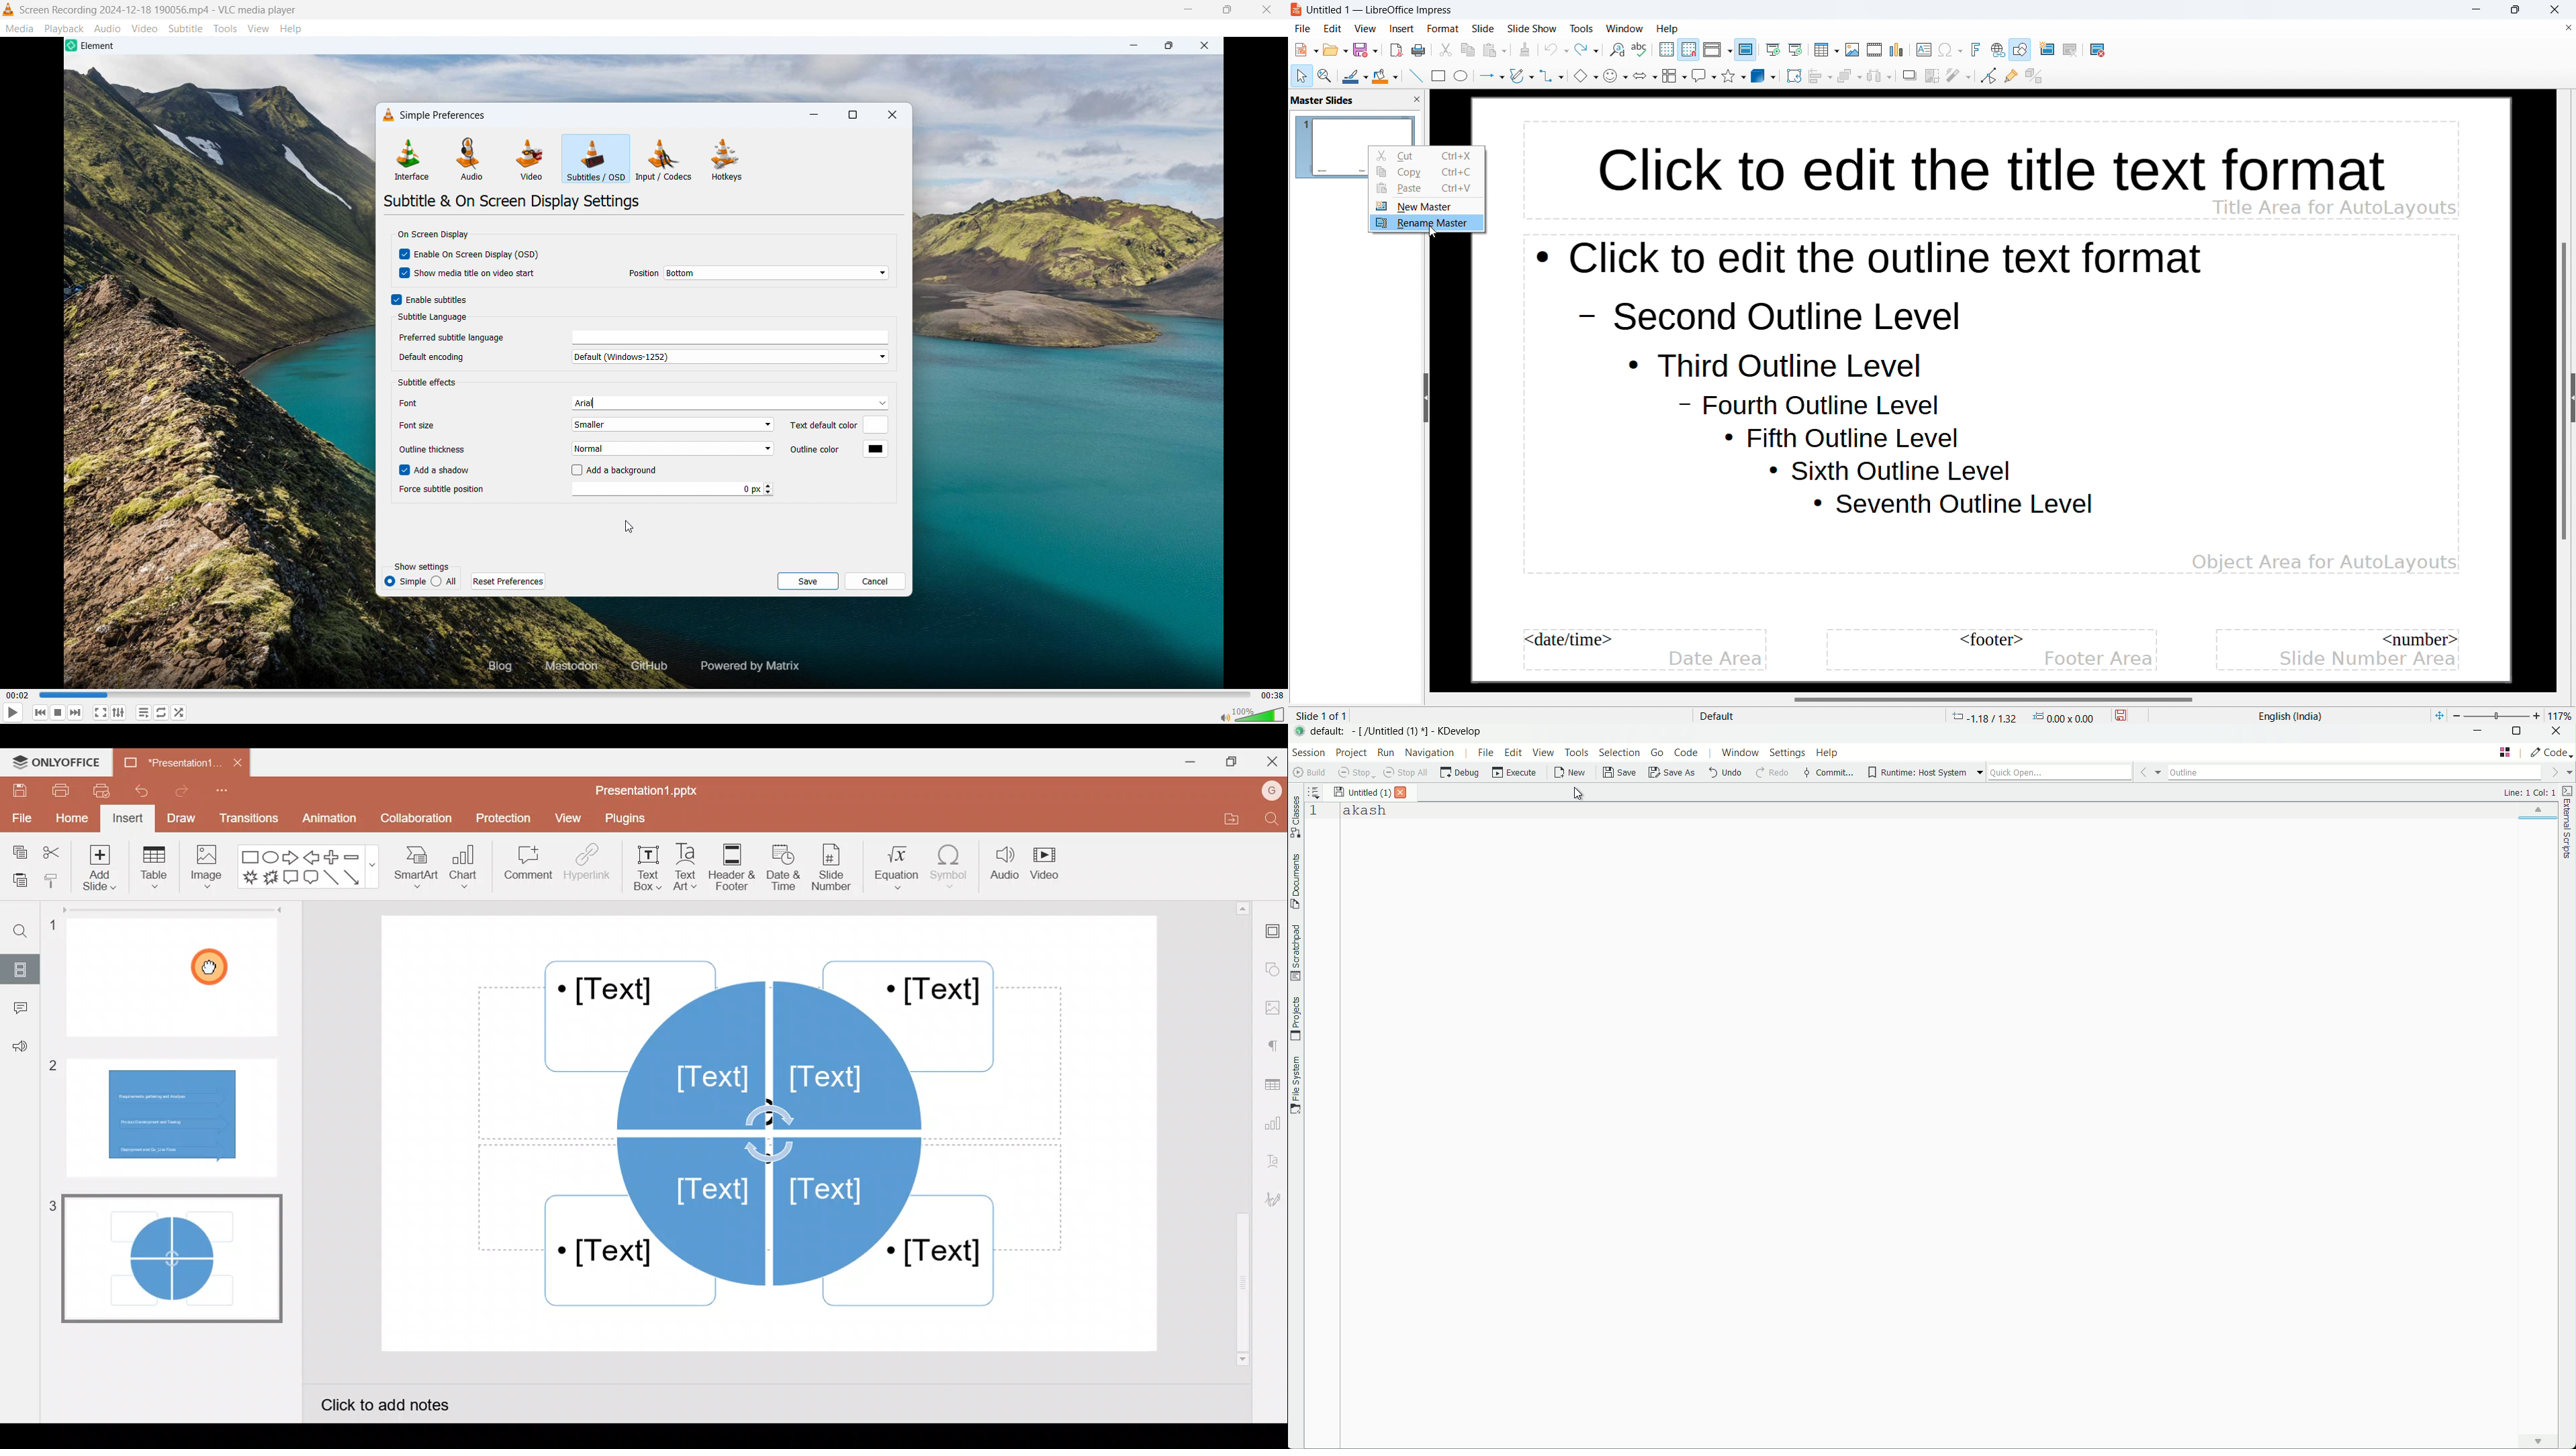  What do you see at coordinates (1226, 10) in the screenshot?
I see `maximize` at bounding box center [1226, 10].